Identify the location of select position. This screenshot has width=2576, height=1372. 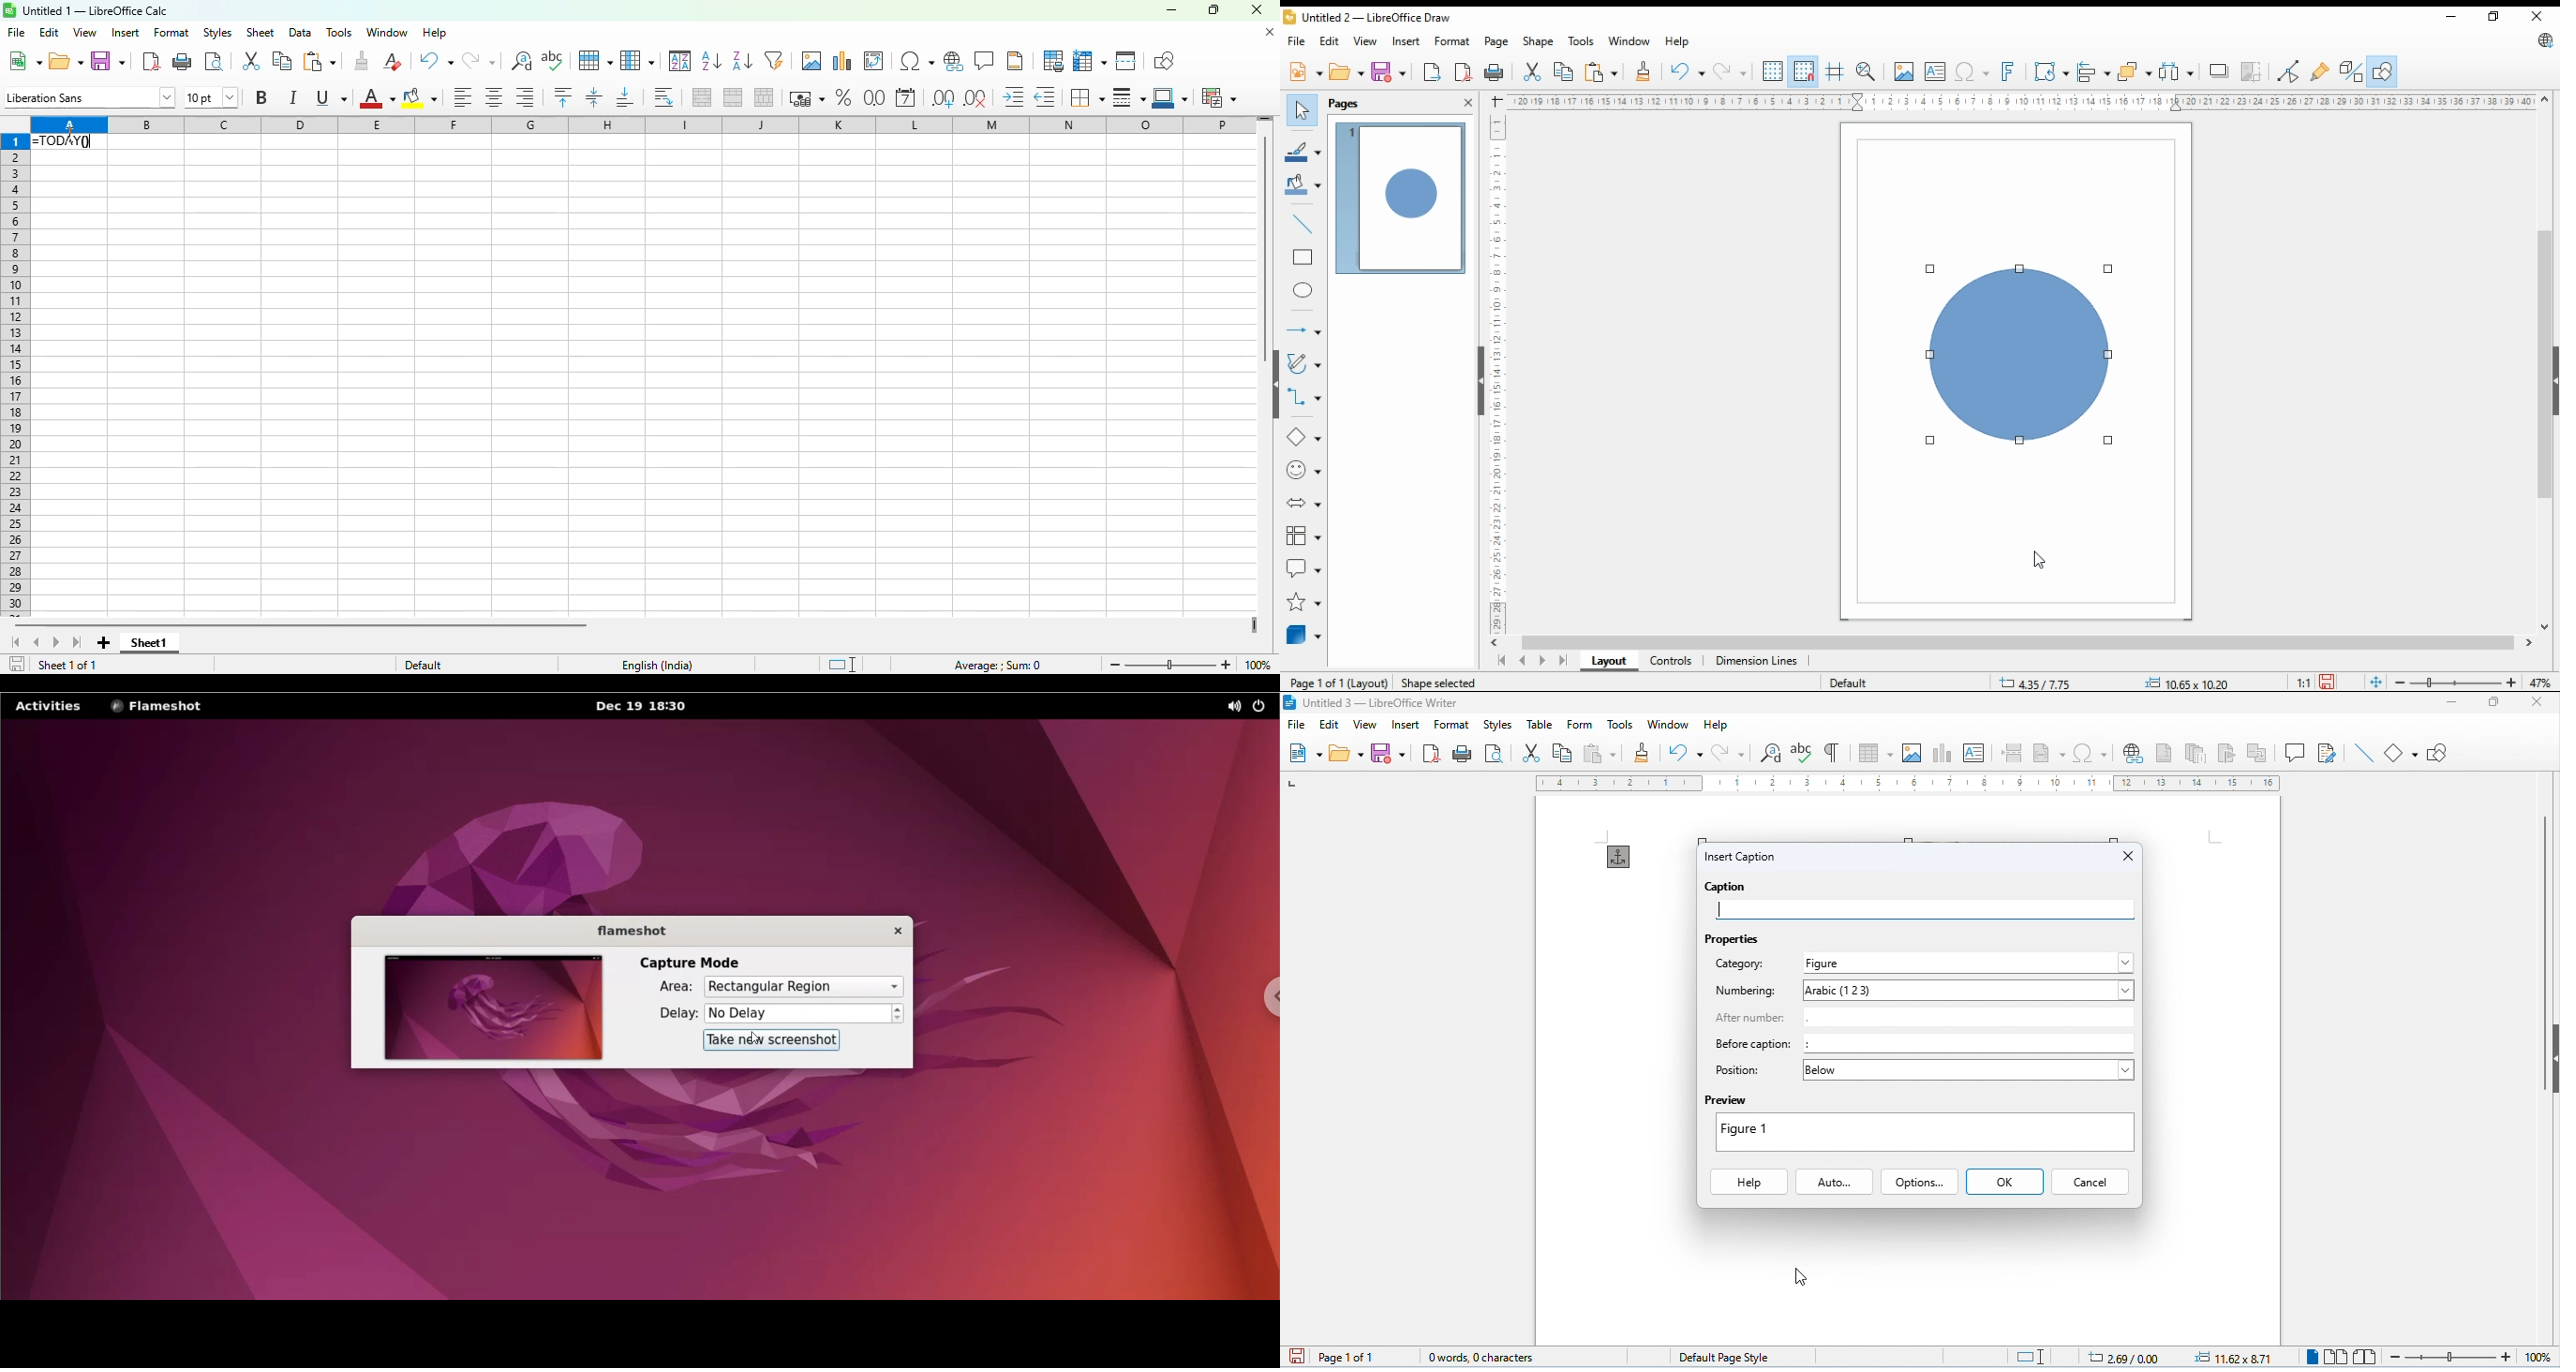
(1971, 1071).